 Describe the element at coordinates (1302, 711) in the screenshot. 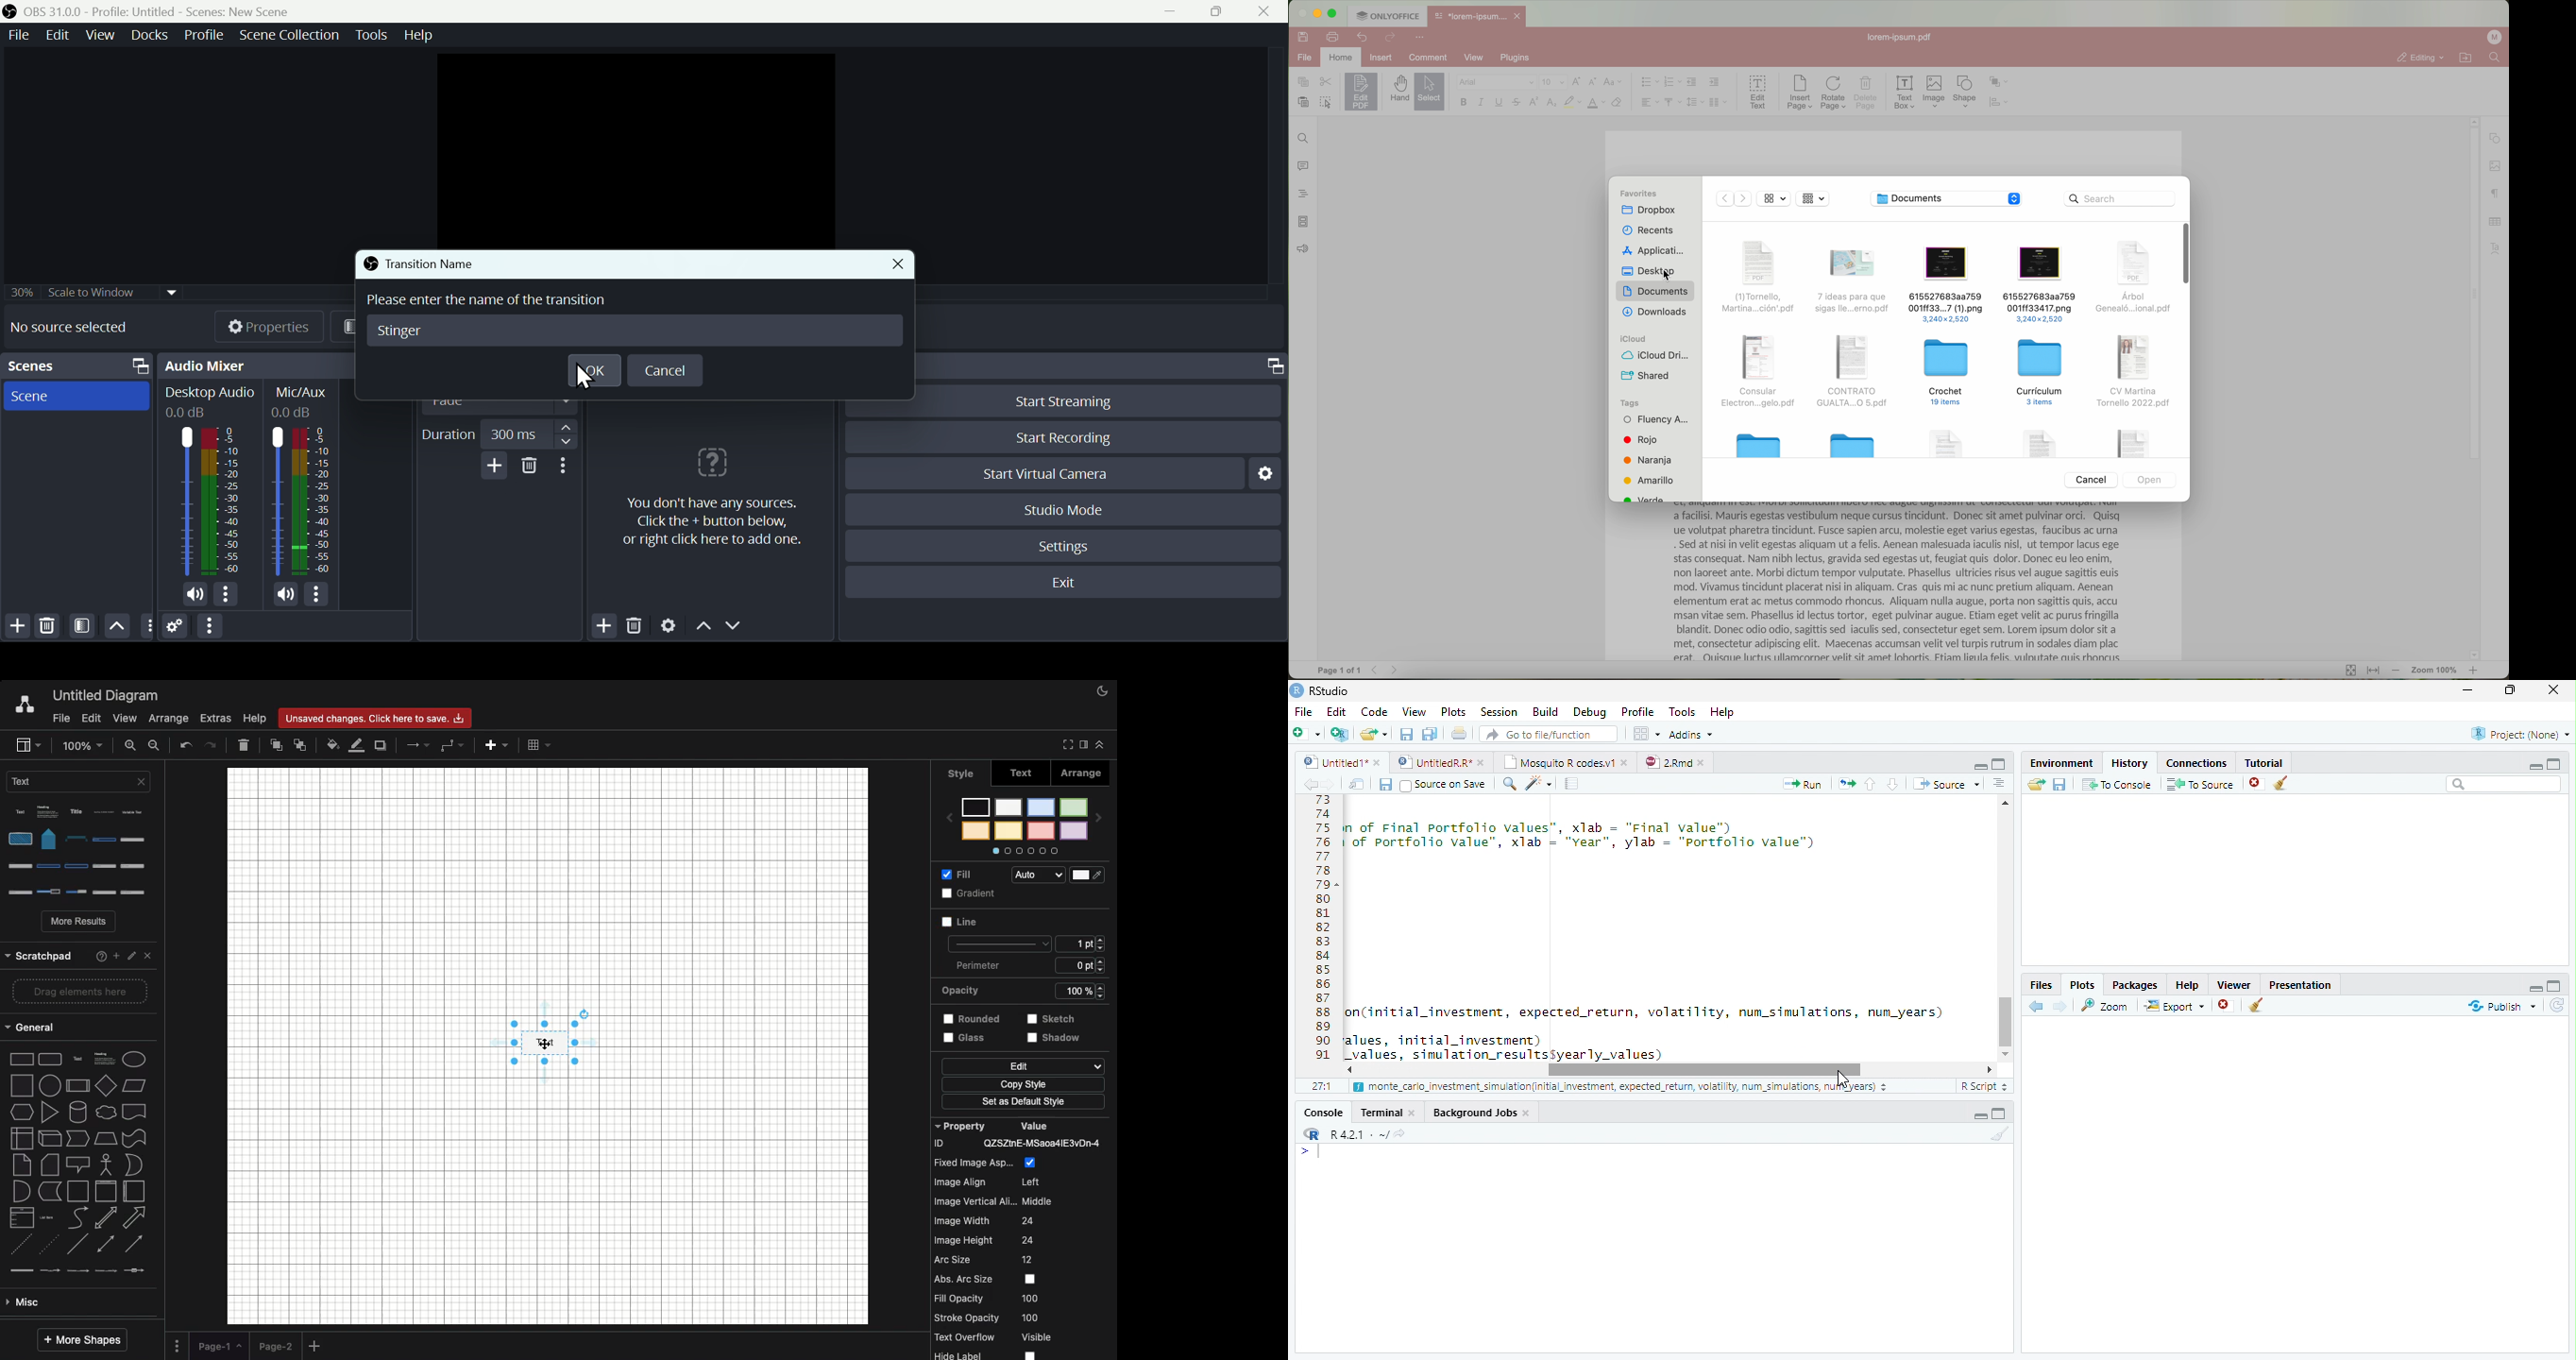

I see `File` at that location.